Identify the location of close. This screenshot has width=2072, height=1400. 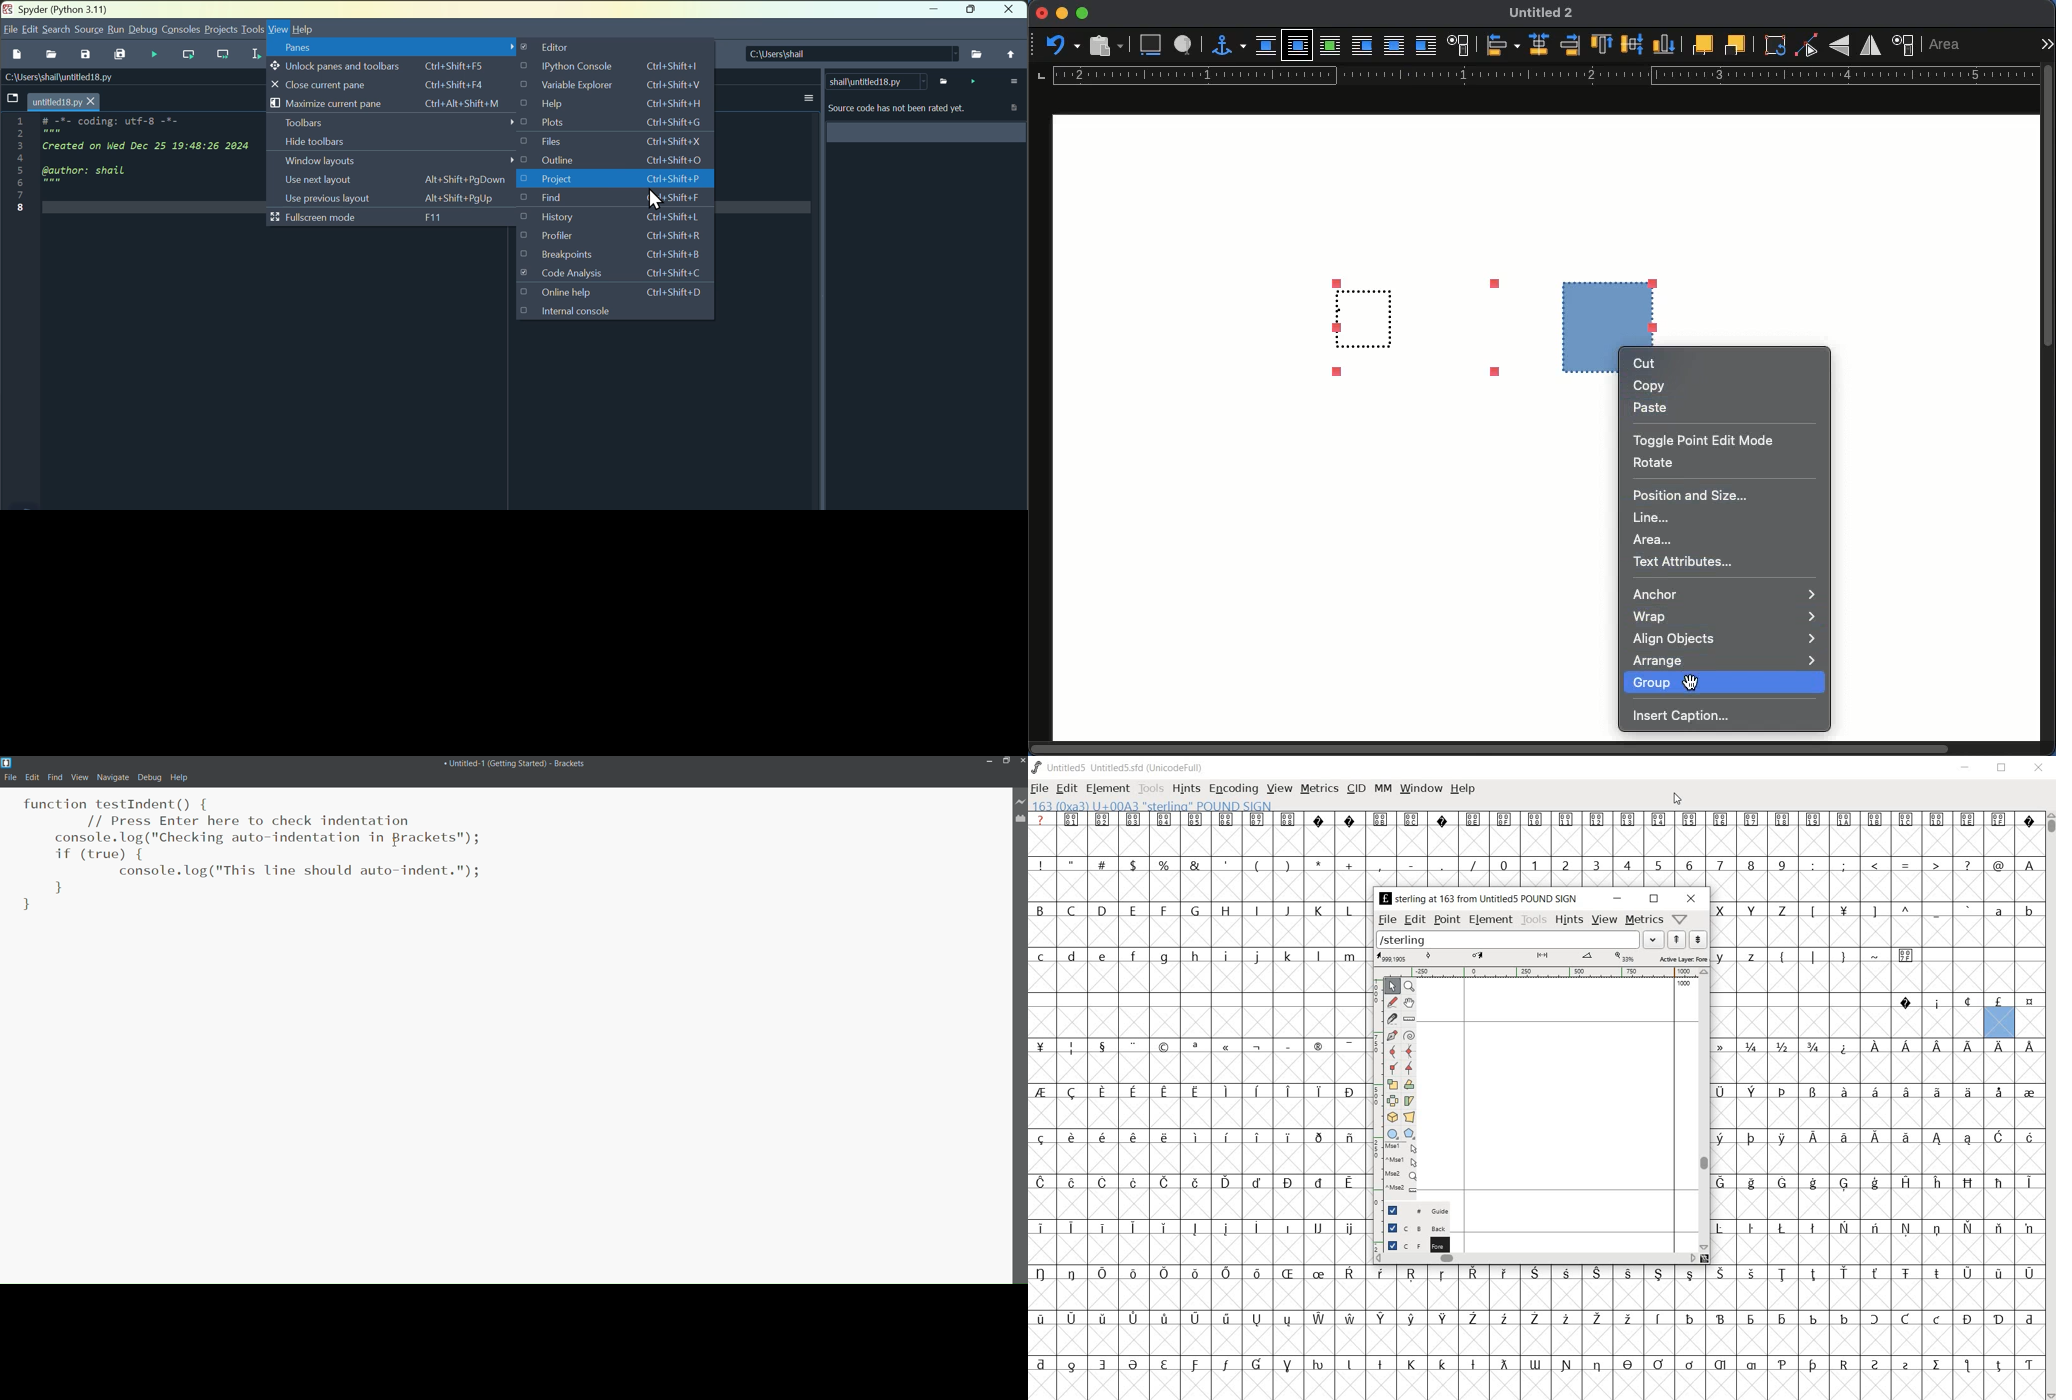
(1041, 13).